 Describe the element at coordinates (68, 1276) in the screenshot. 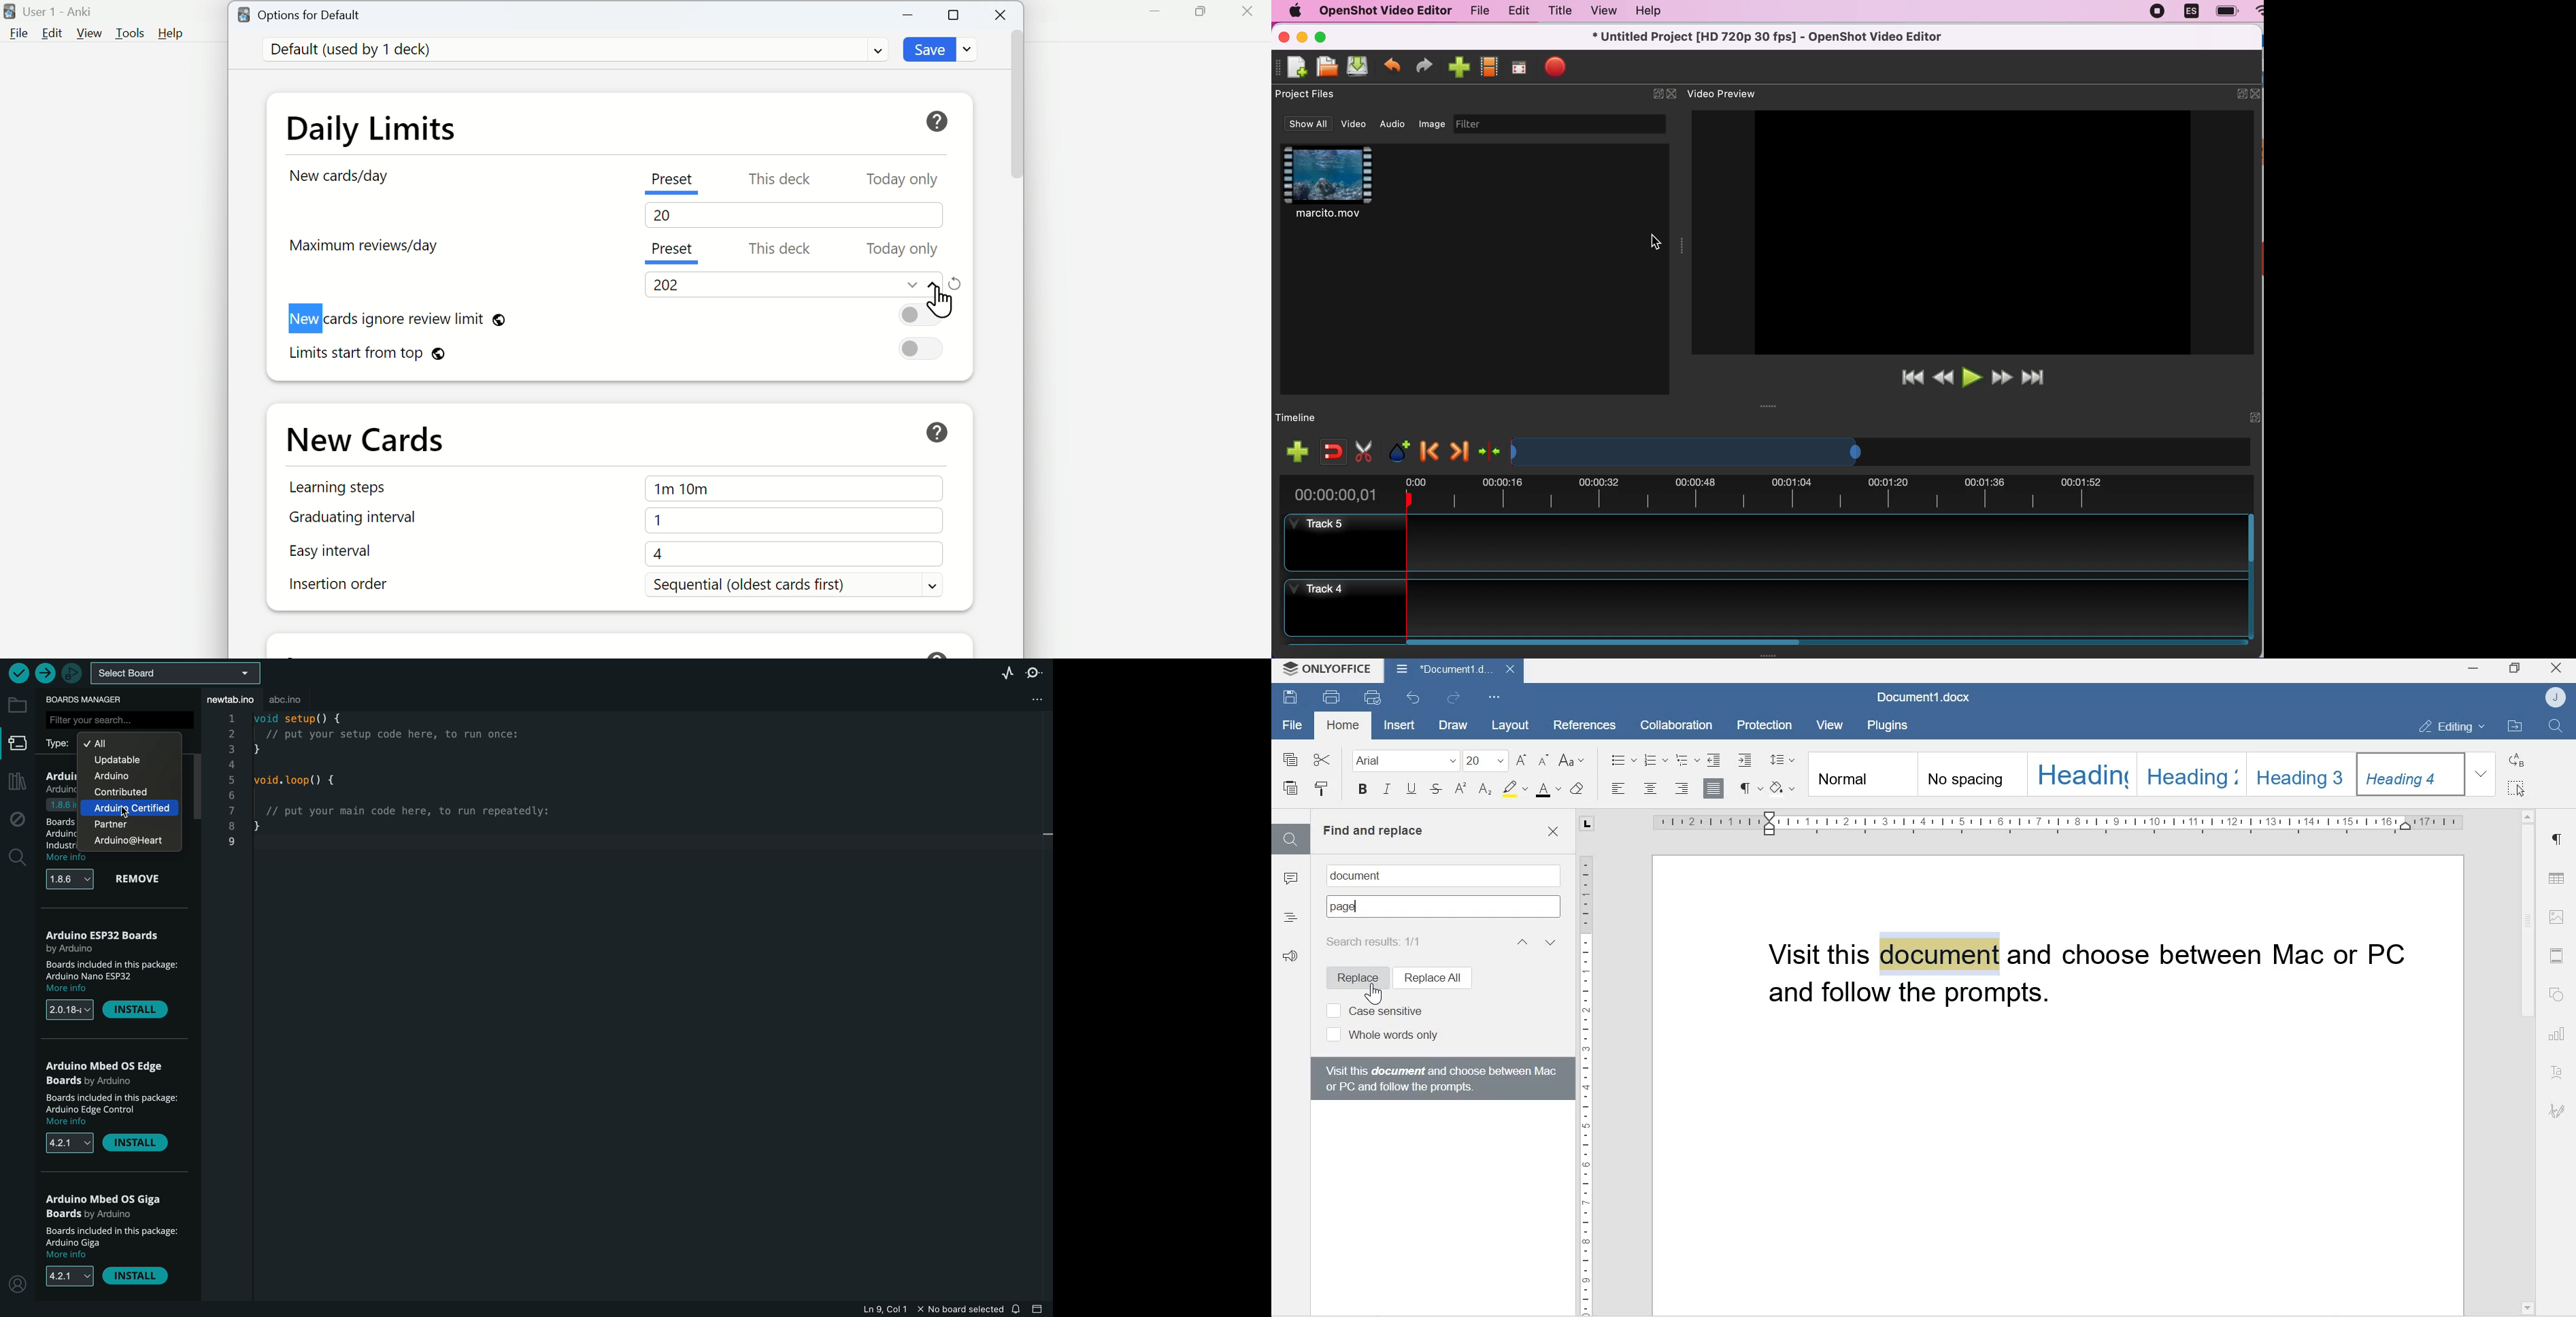

I see `versions` at that location.